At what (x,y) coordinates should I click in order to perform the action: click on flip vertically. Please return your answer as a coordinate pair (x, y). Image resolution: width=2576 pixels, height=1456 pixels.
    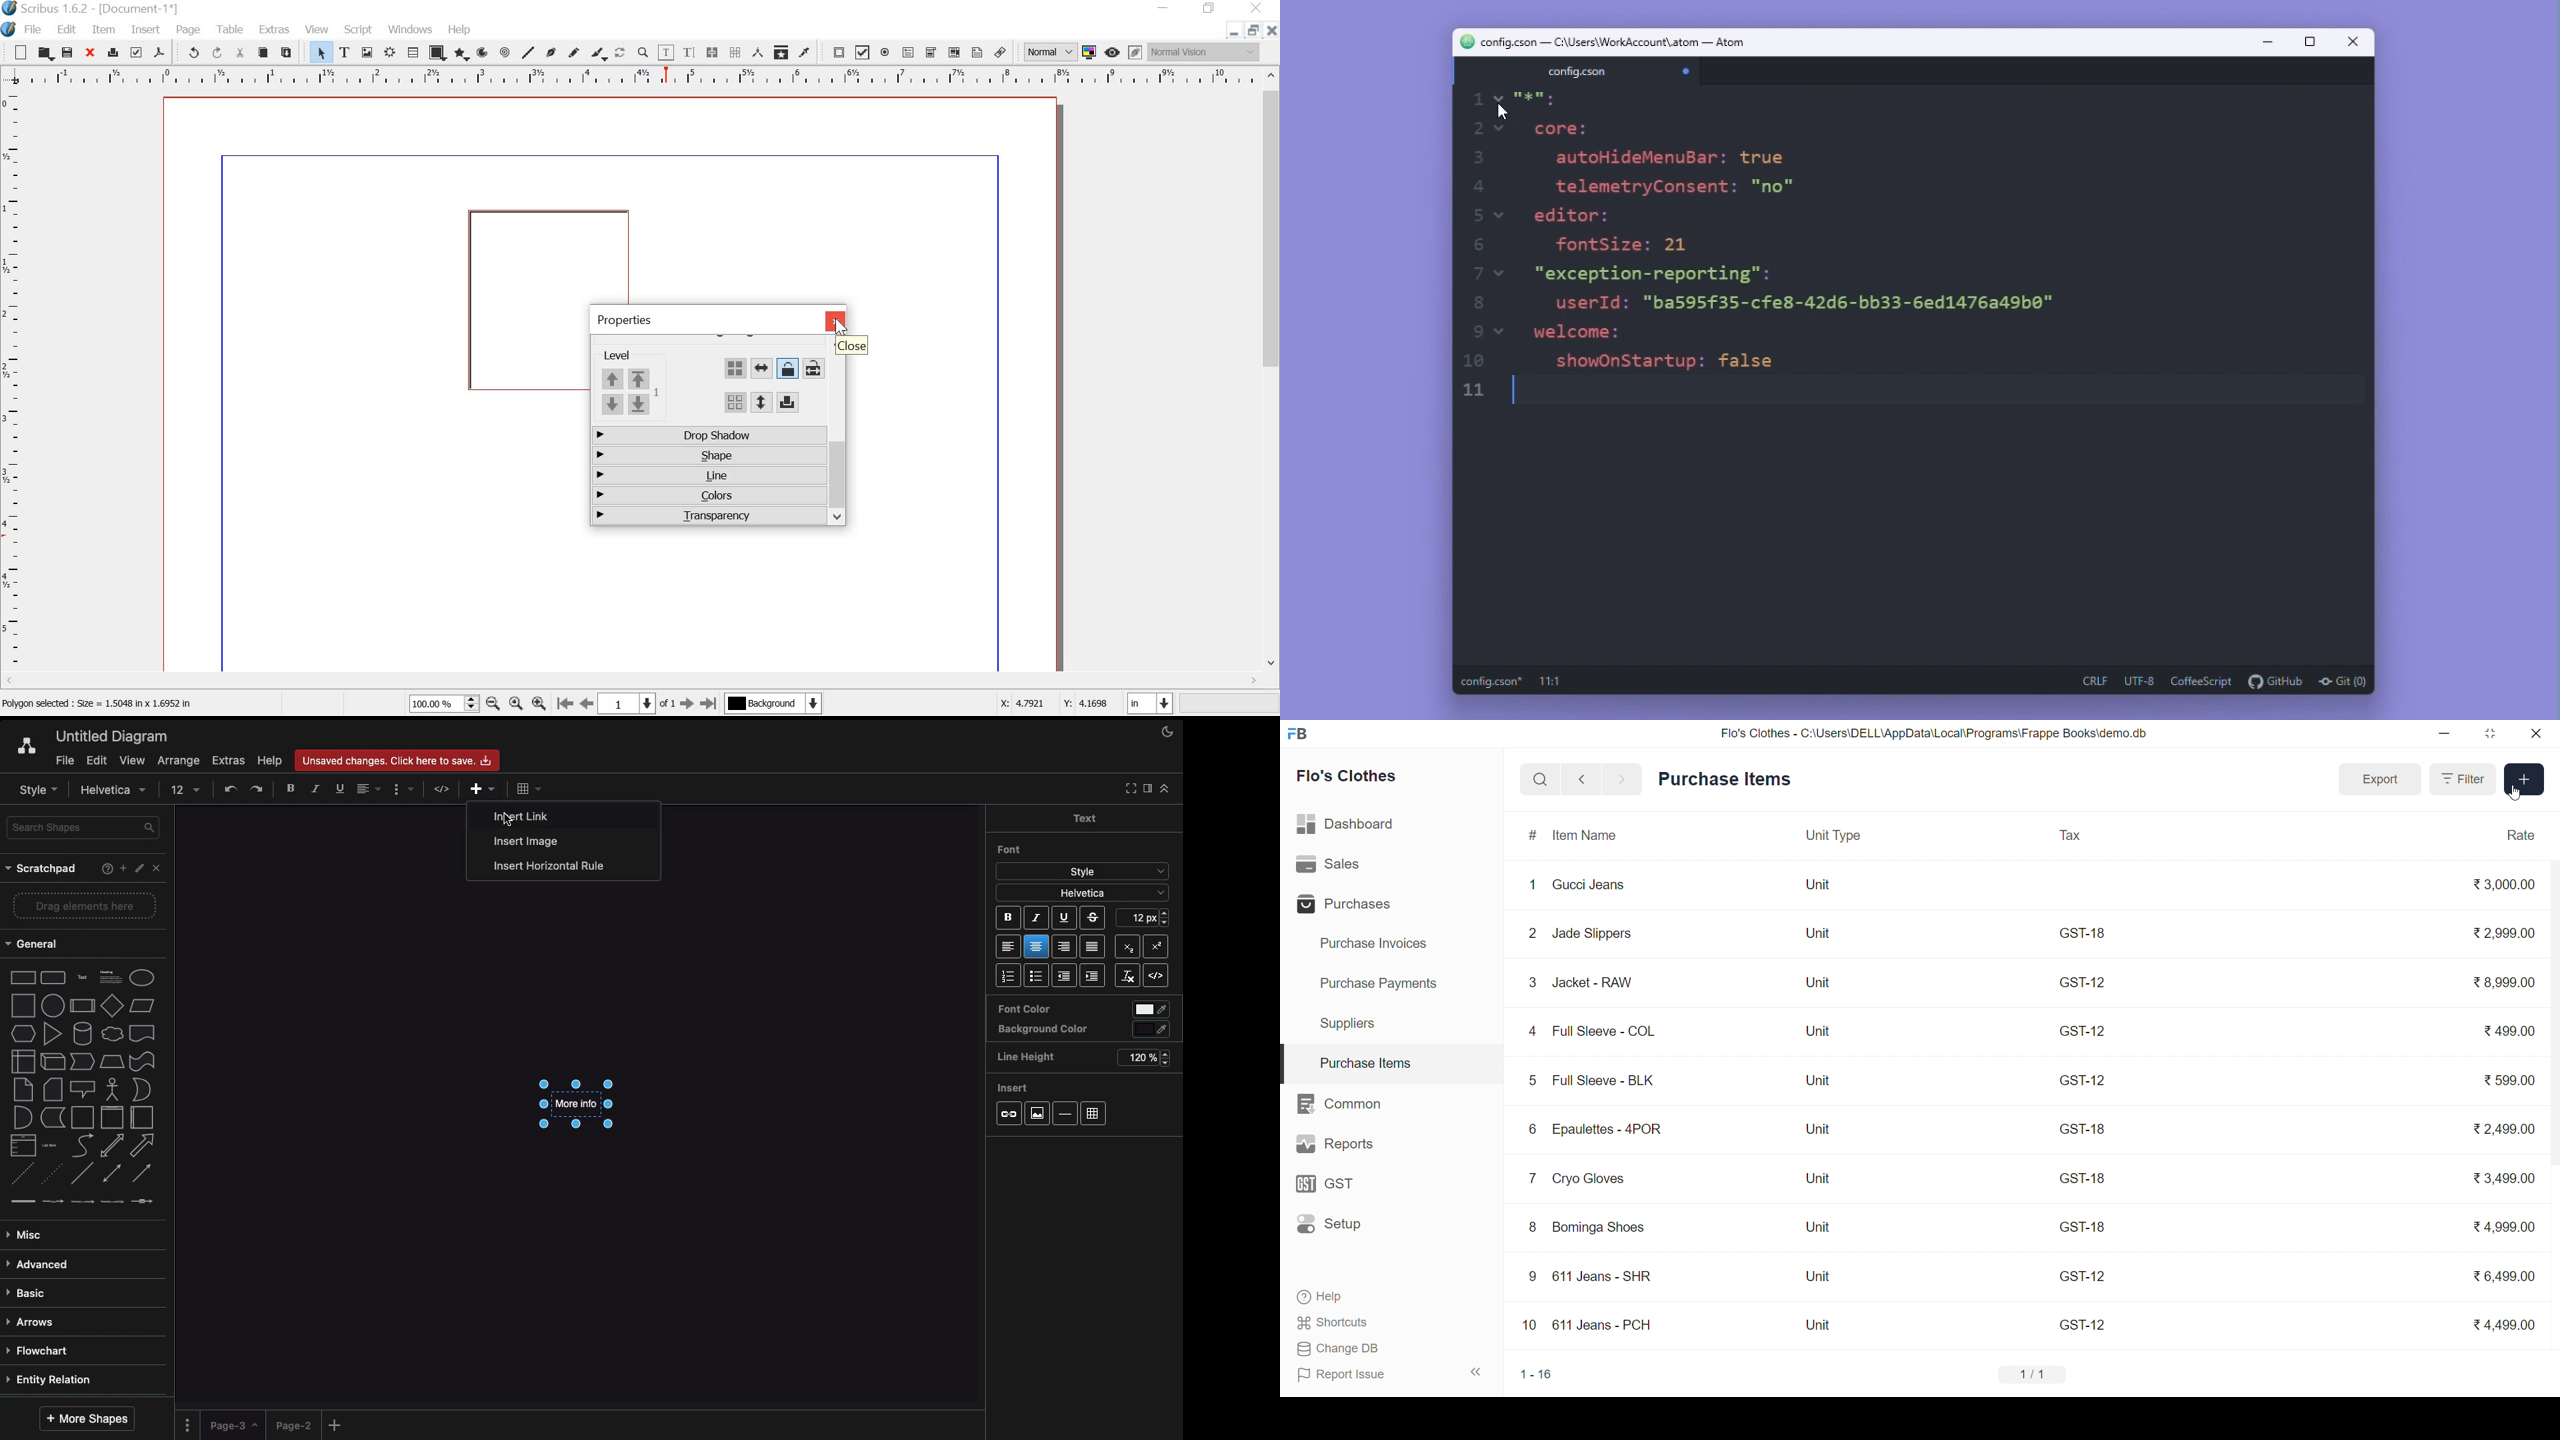
    Looking at the image, I should click on (759, 403).